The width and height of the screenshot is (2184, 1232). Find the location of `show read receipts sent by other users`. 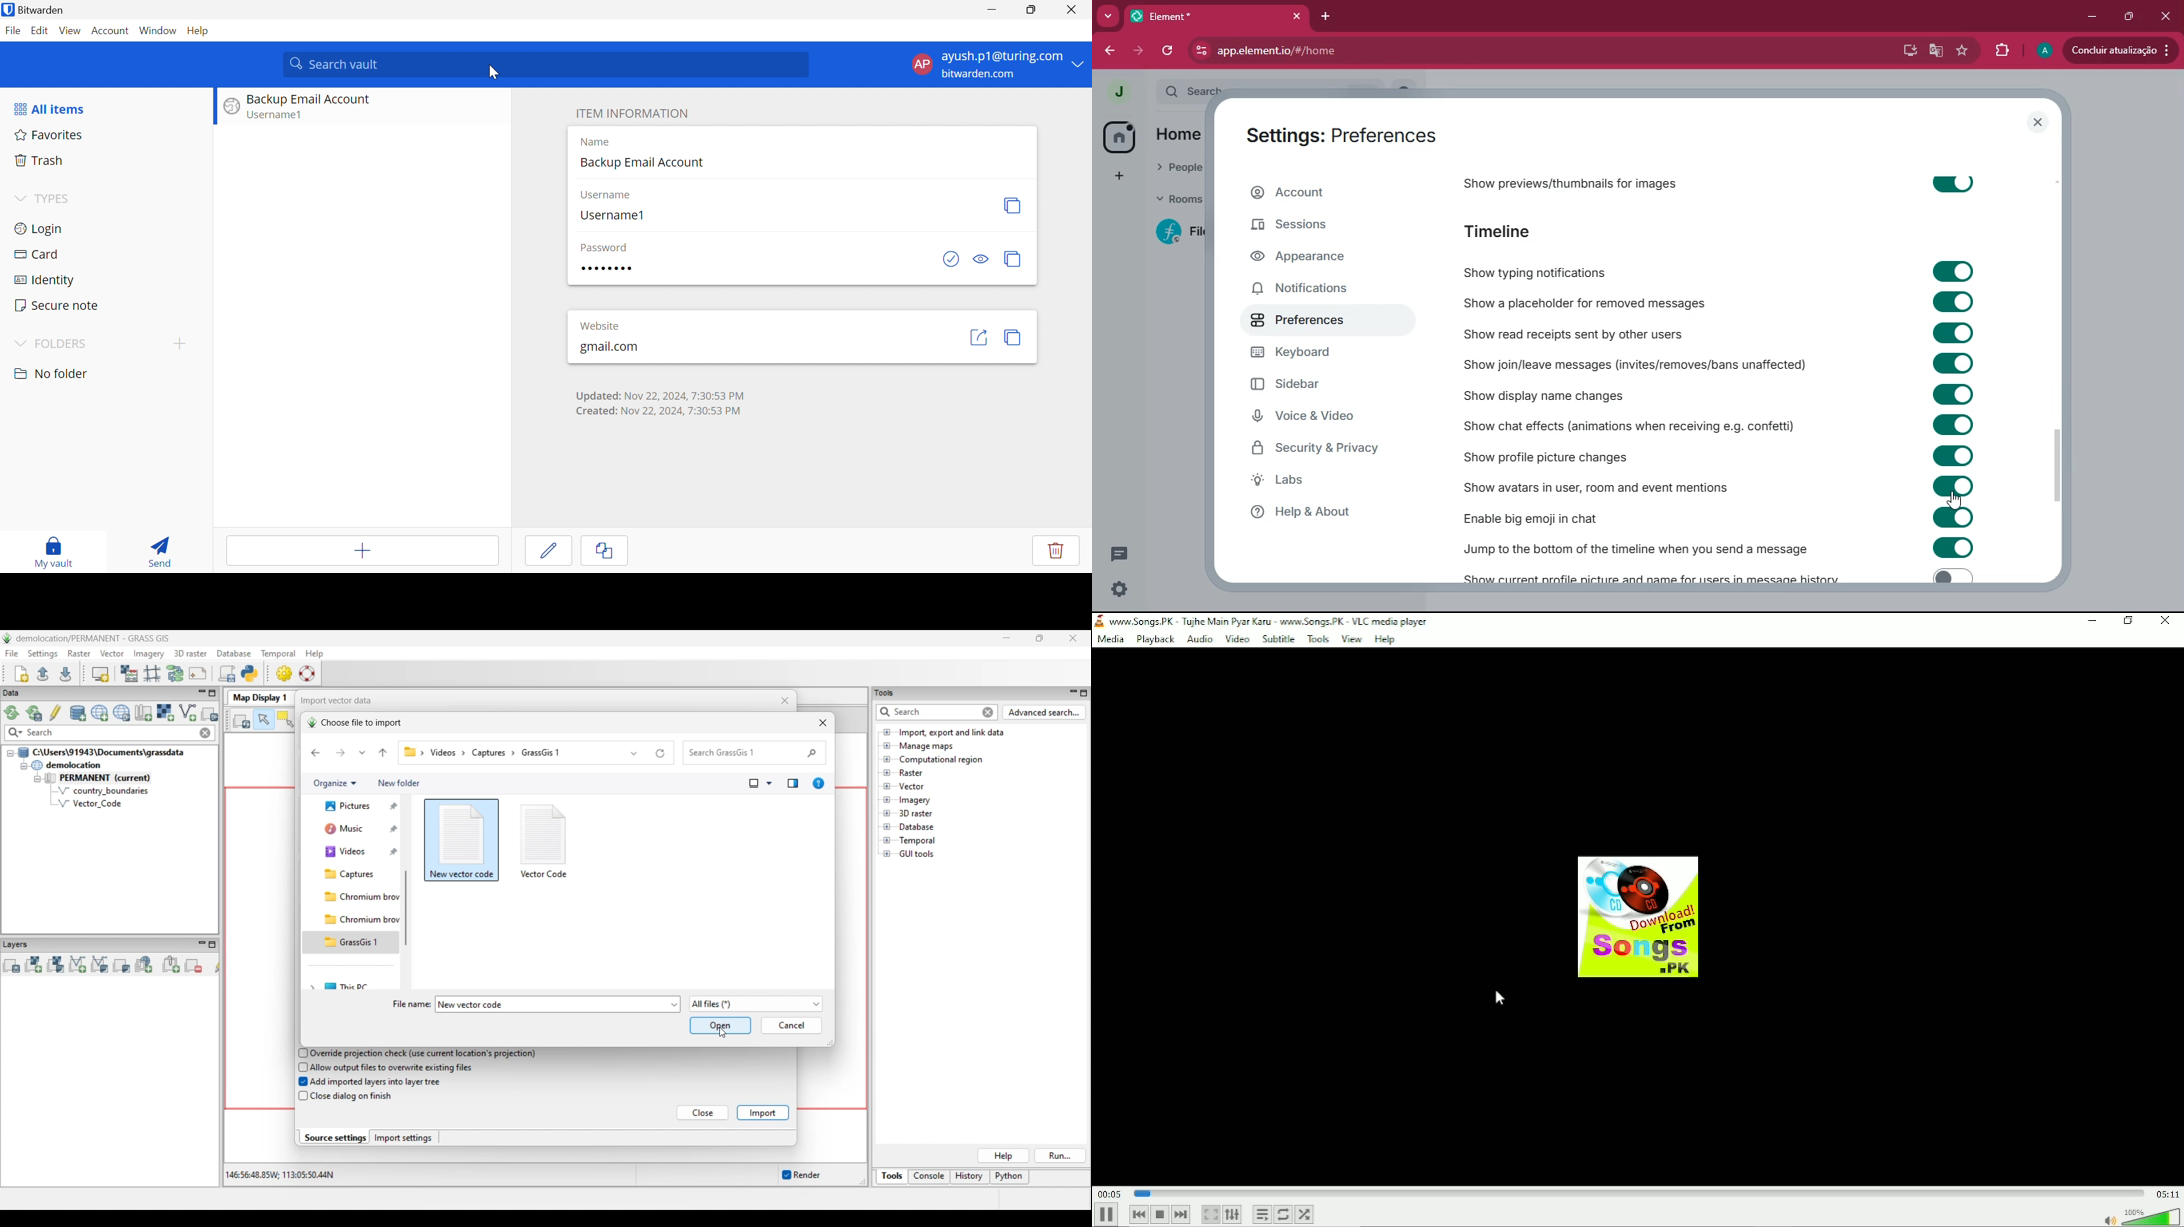

show read receipts sent by other users is located at coordinates (1580, 333).